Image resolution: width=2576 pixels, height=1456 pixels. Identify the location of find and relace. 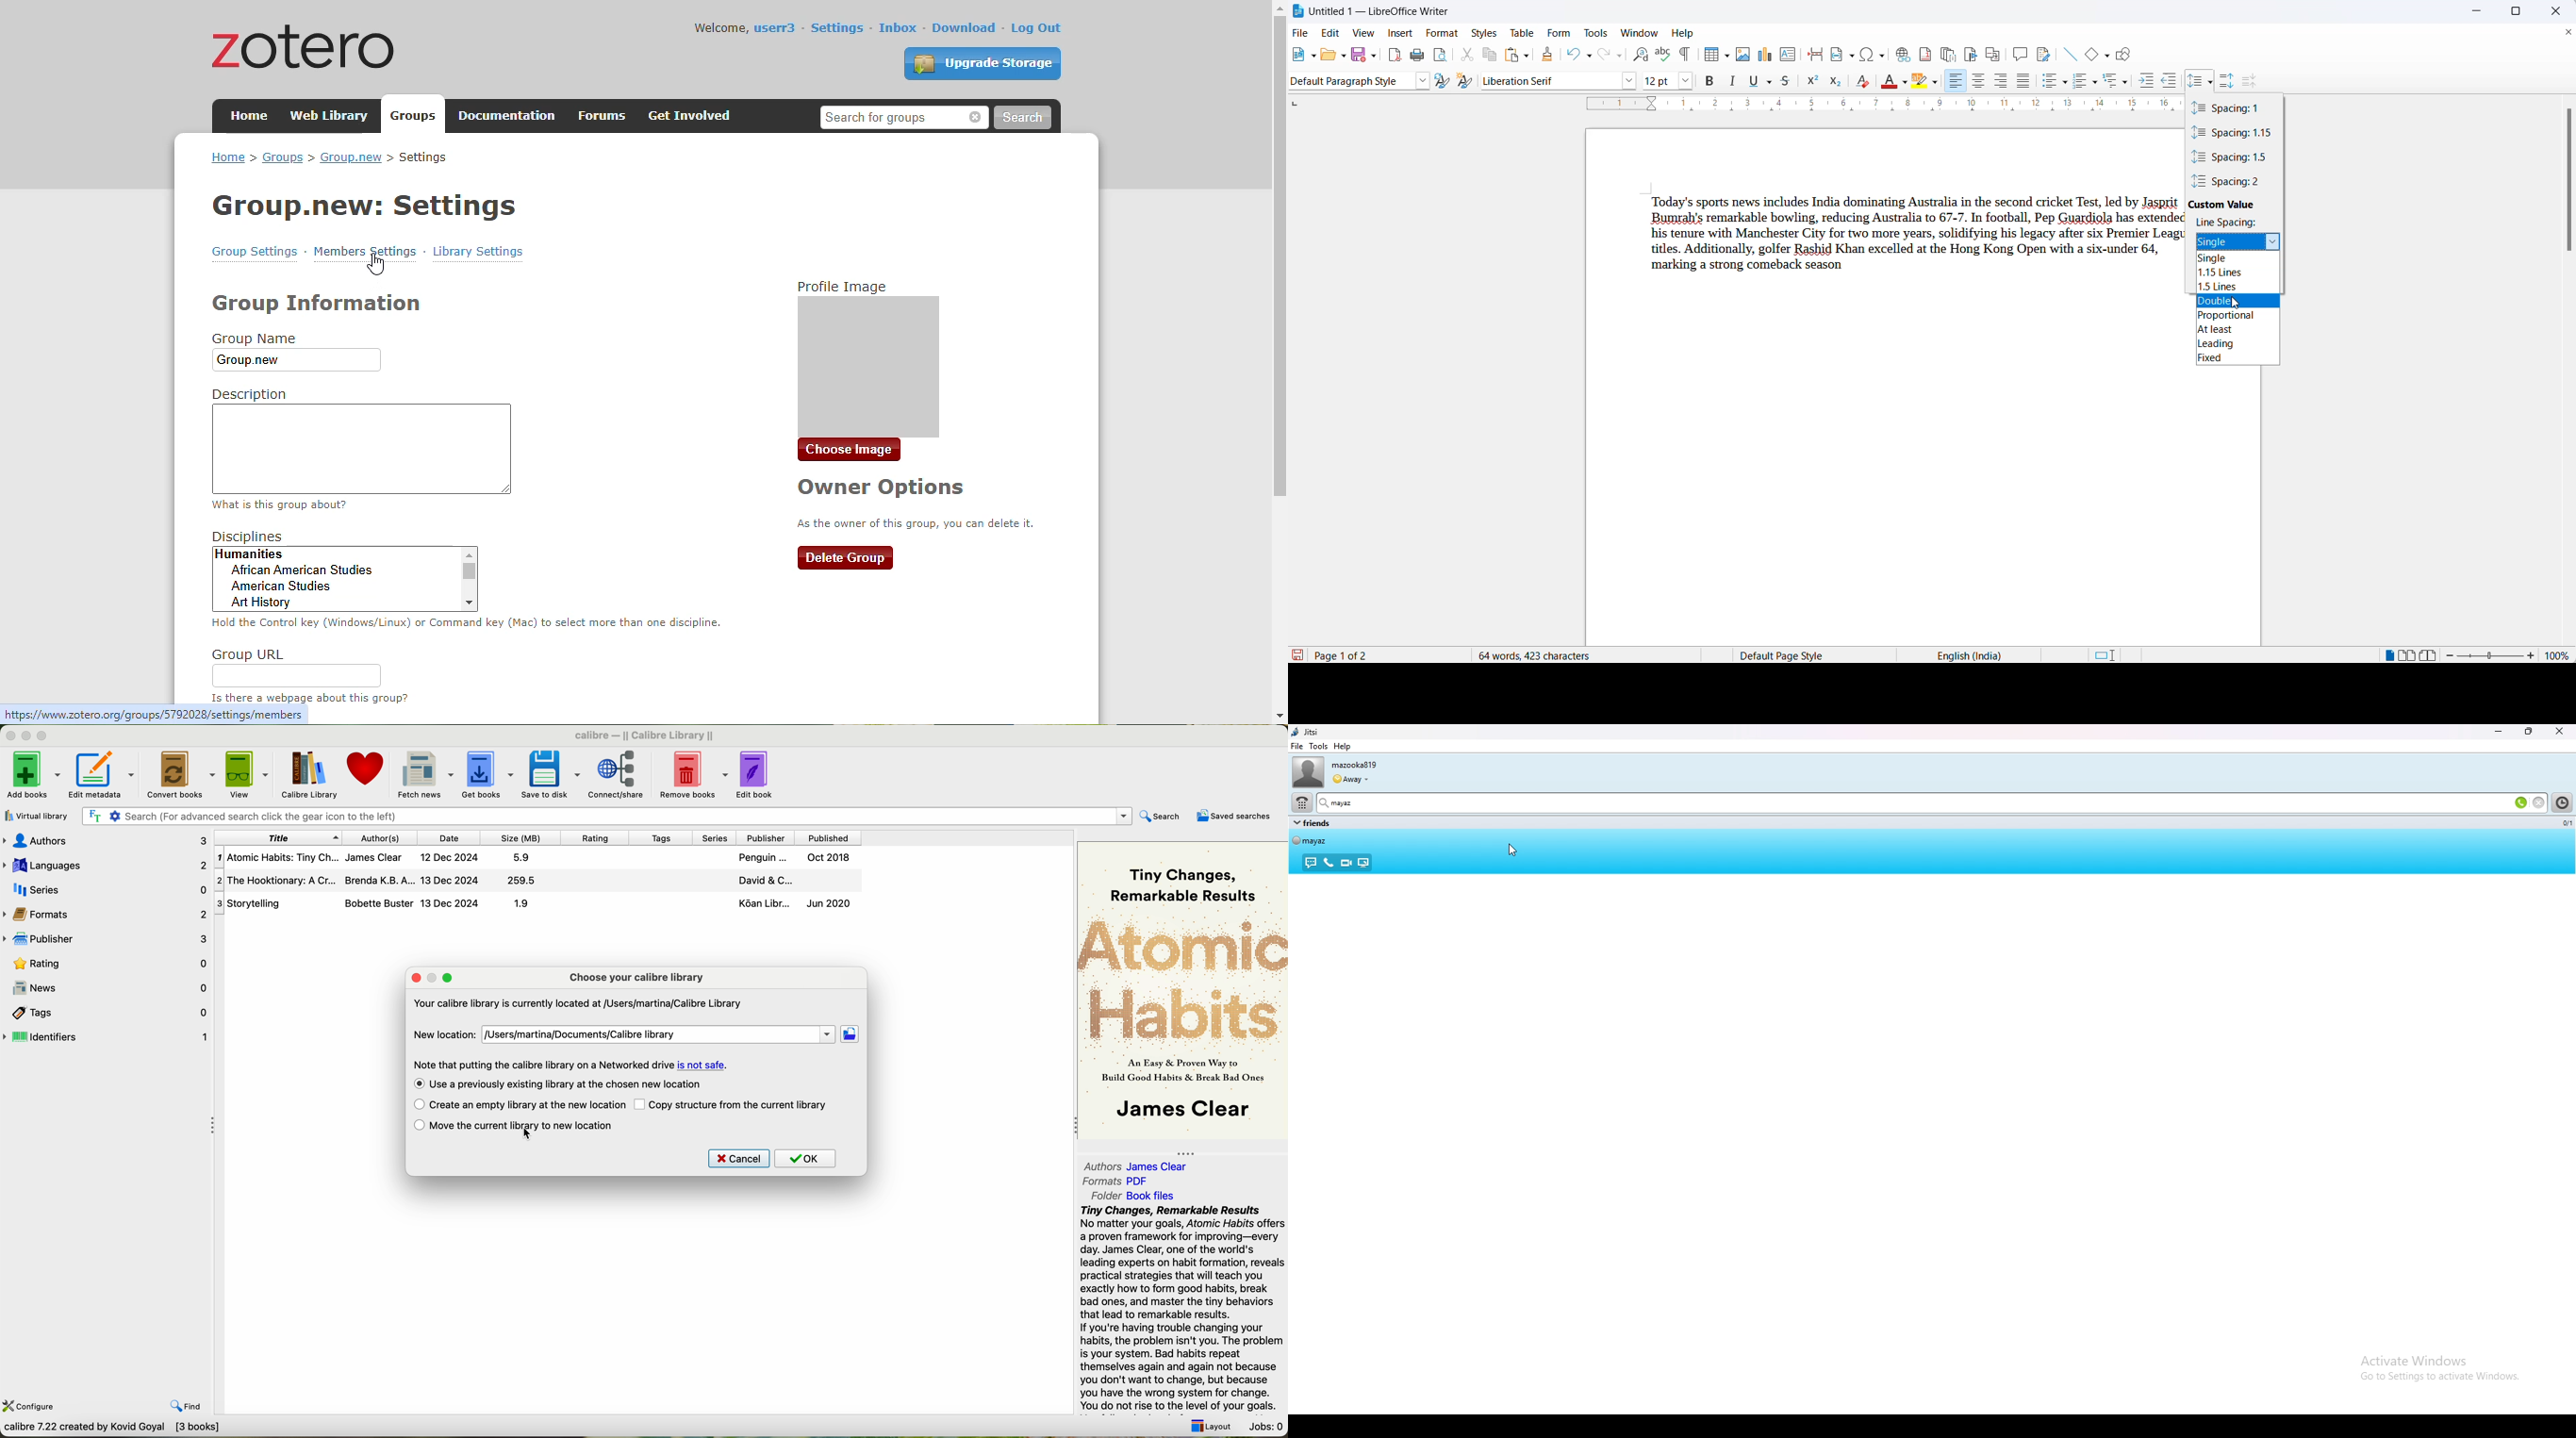
(1641, 56).